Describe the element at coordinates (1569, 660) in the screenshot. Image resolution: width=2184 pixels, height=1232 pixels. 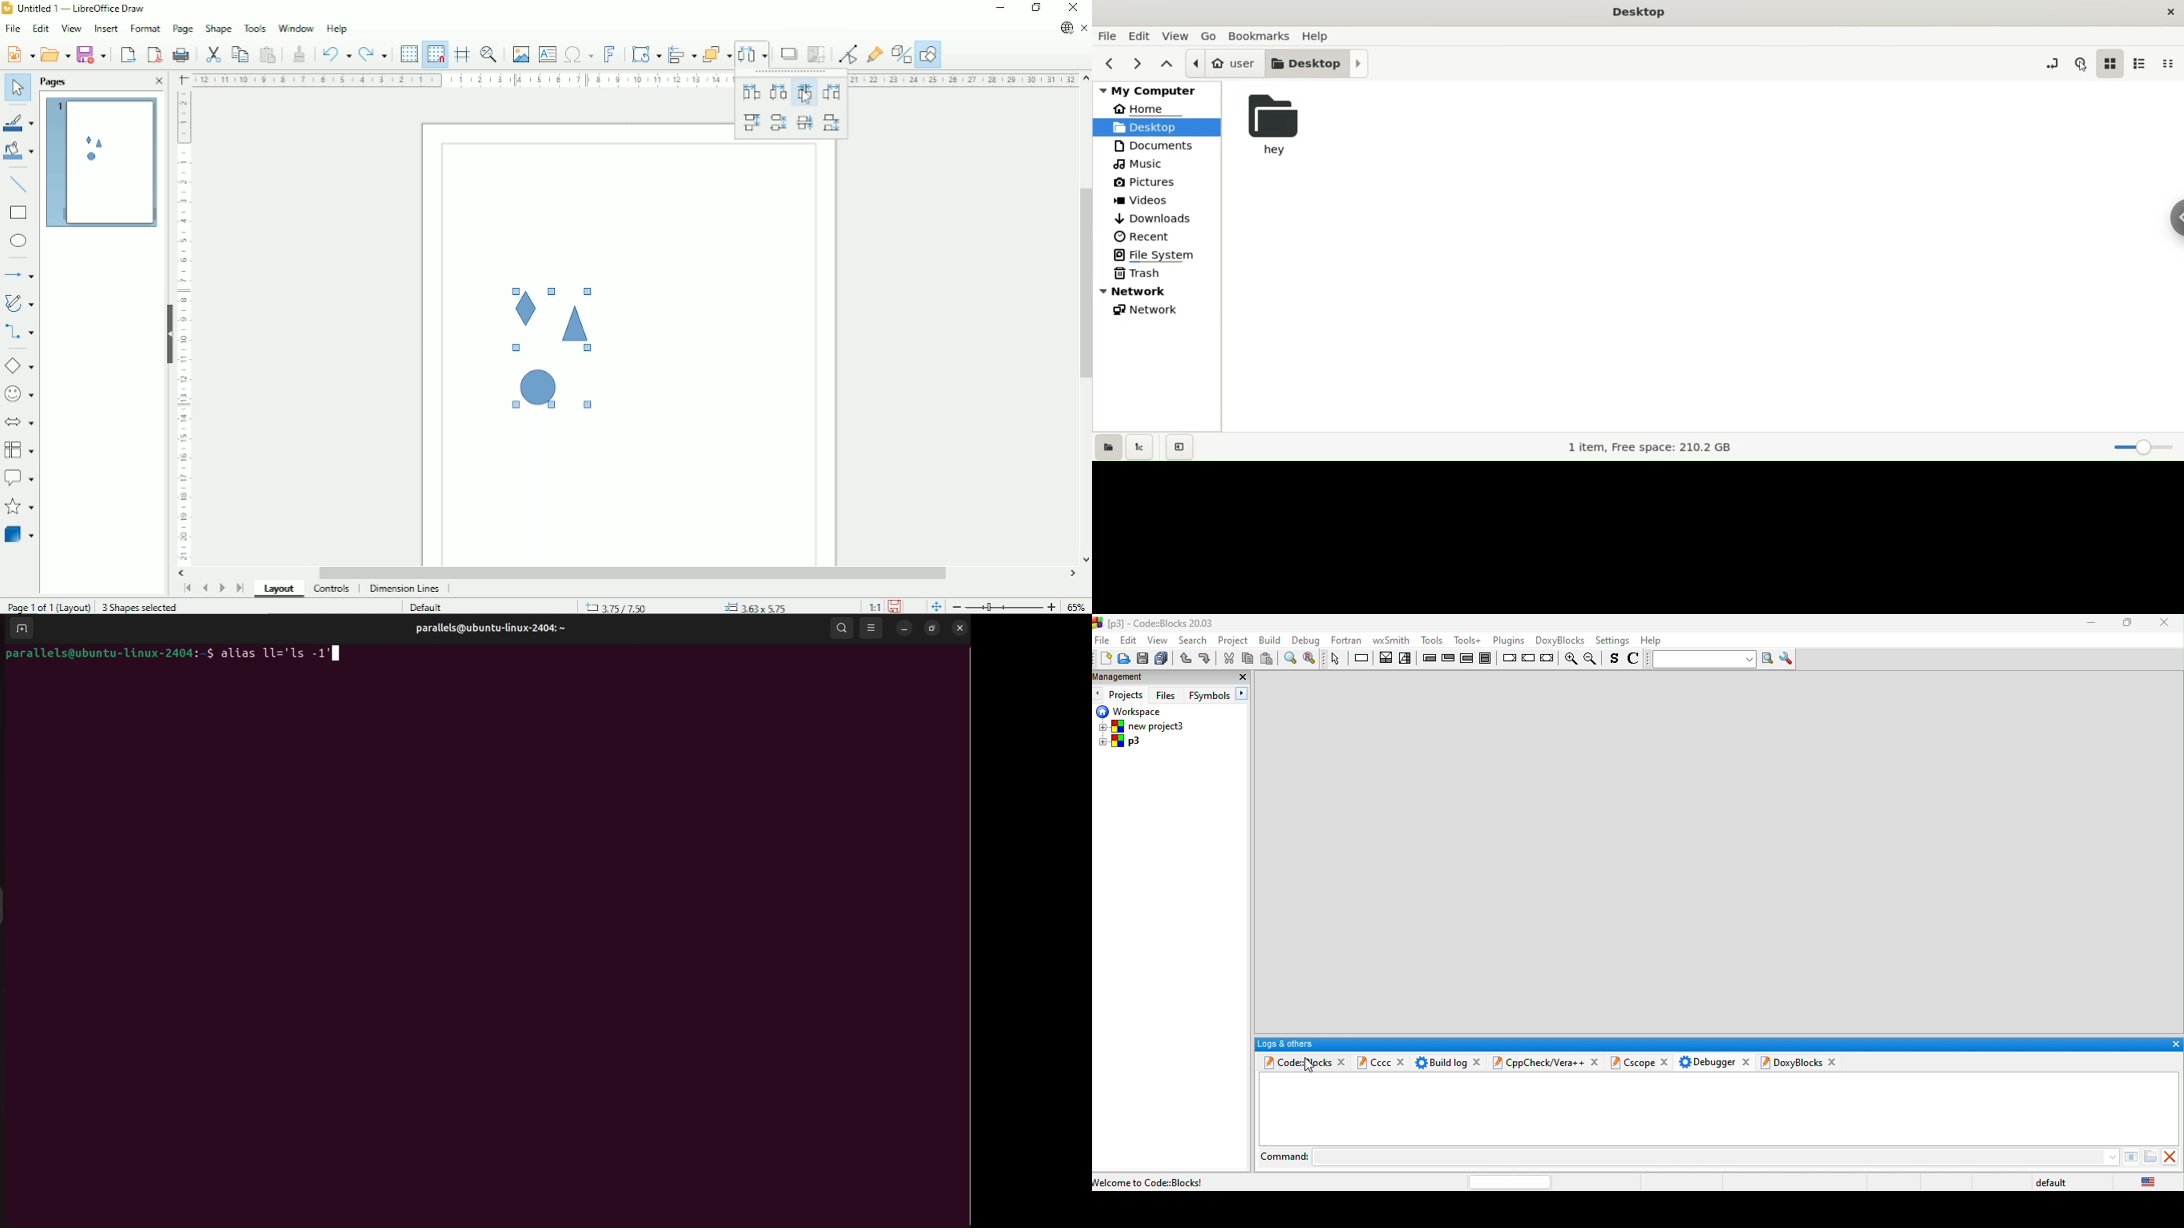
I see `zoom in` at that location.